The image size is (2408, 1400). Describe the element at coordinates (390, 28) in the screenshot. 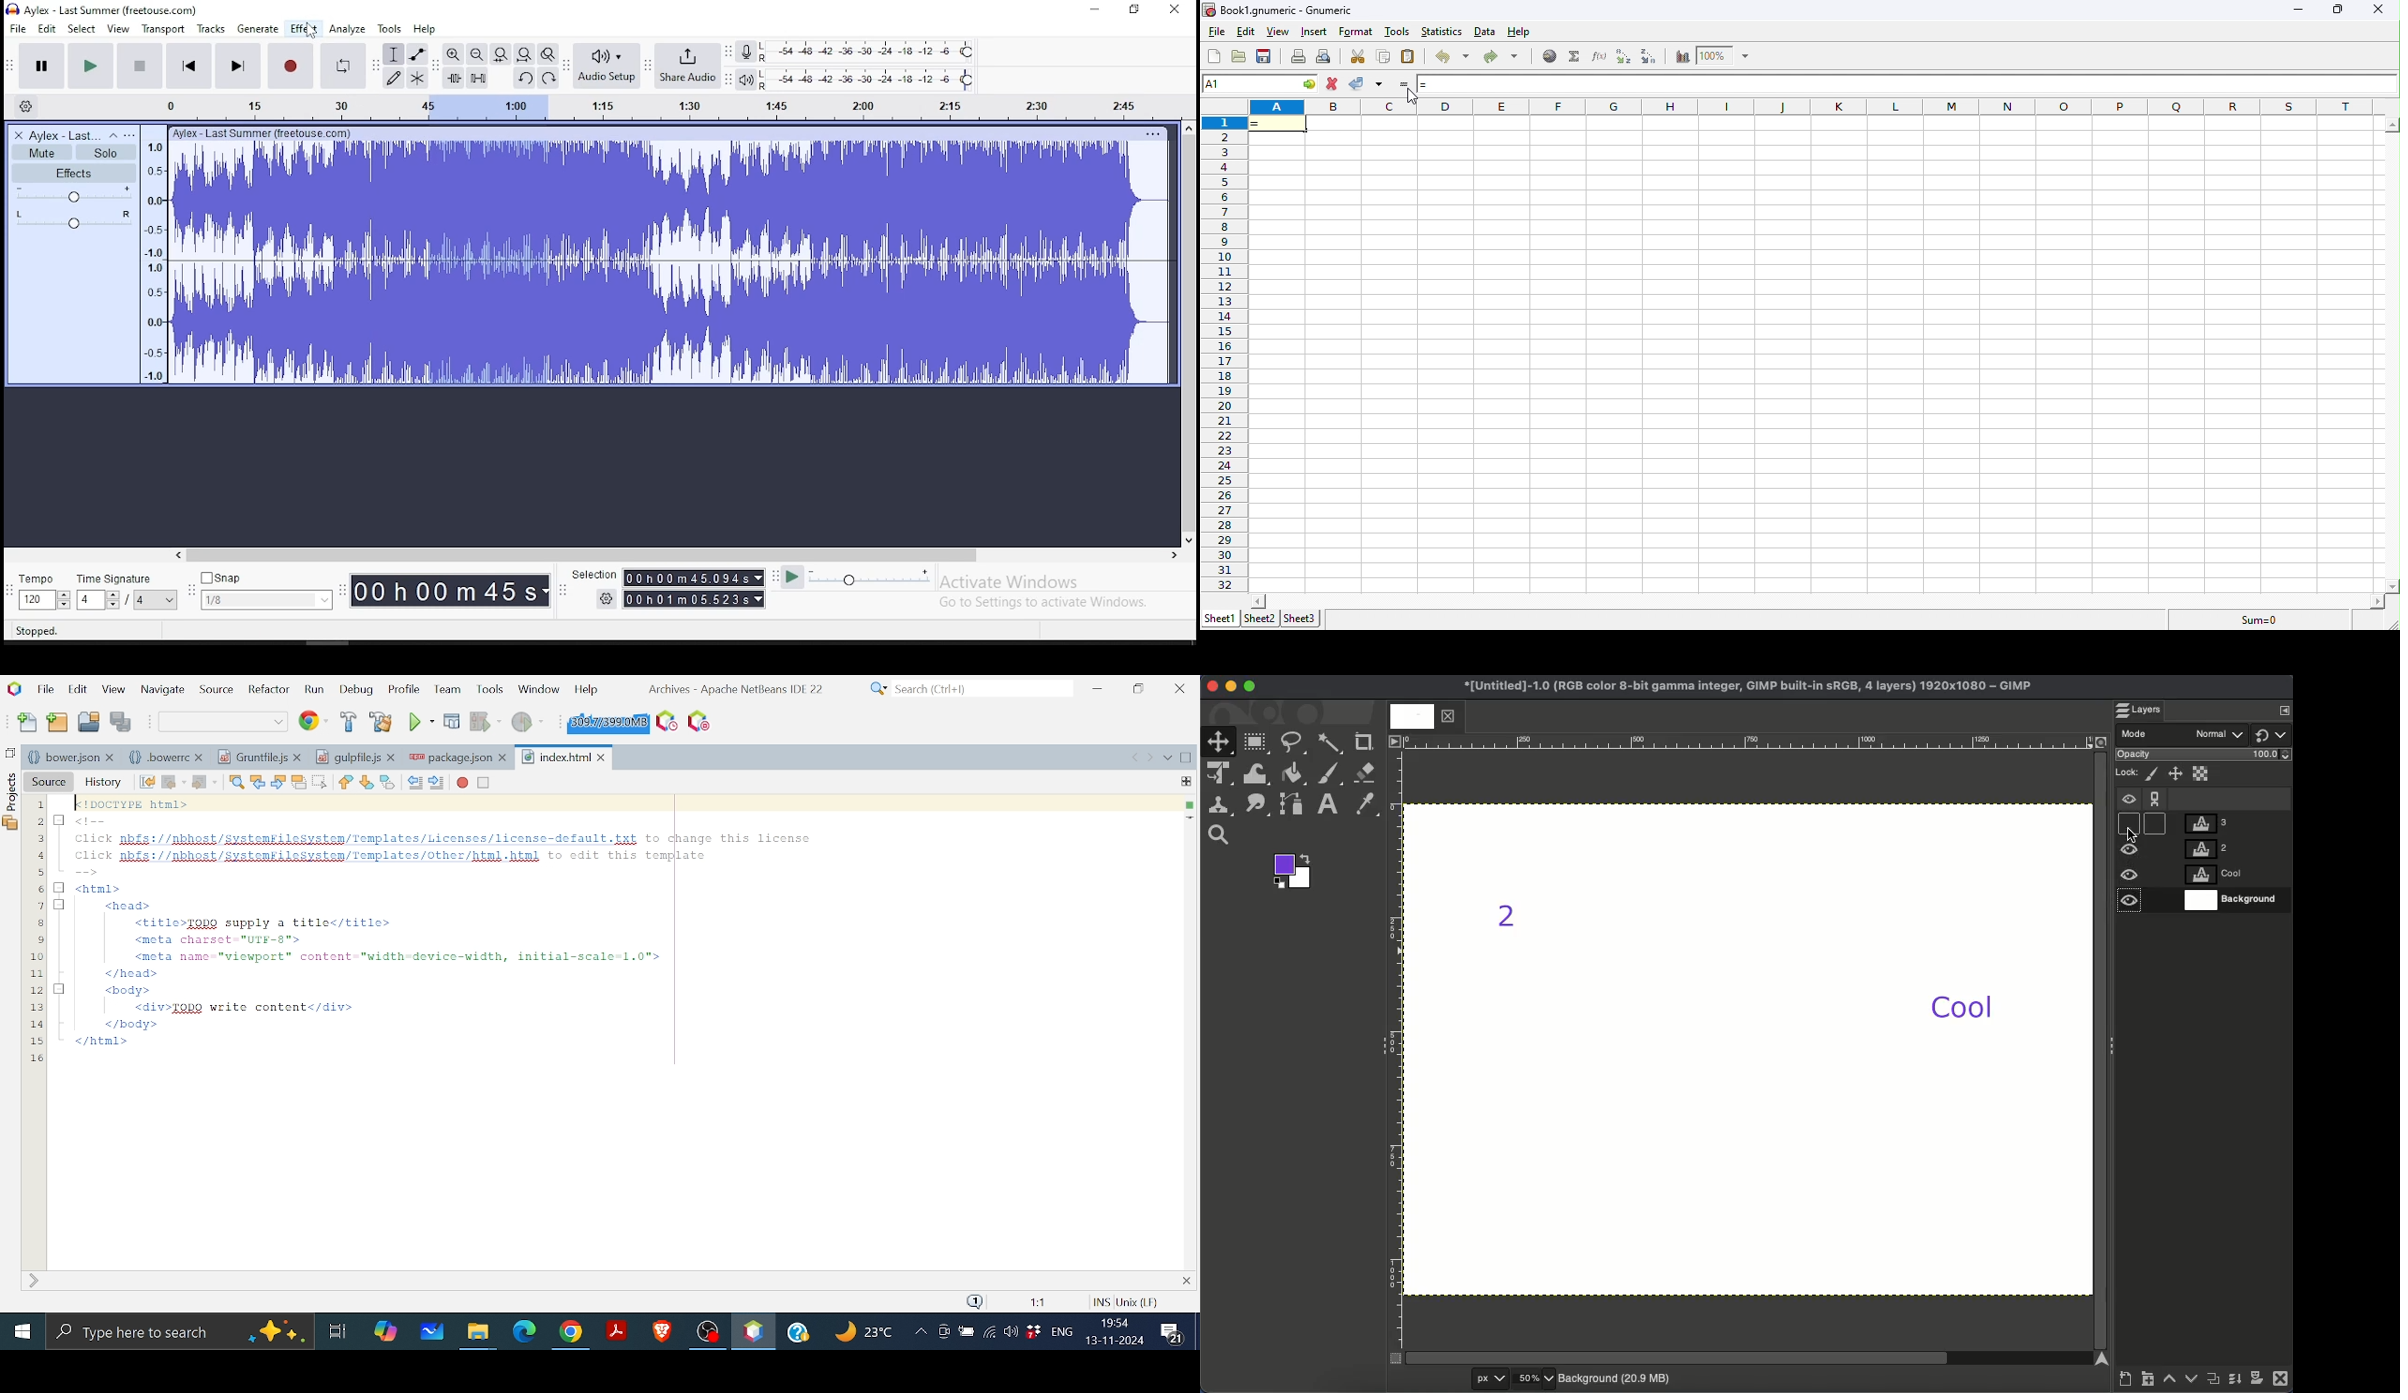

I see `tools` at that location.